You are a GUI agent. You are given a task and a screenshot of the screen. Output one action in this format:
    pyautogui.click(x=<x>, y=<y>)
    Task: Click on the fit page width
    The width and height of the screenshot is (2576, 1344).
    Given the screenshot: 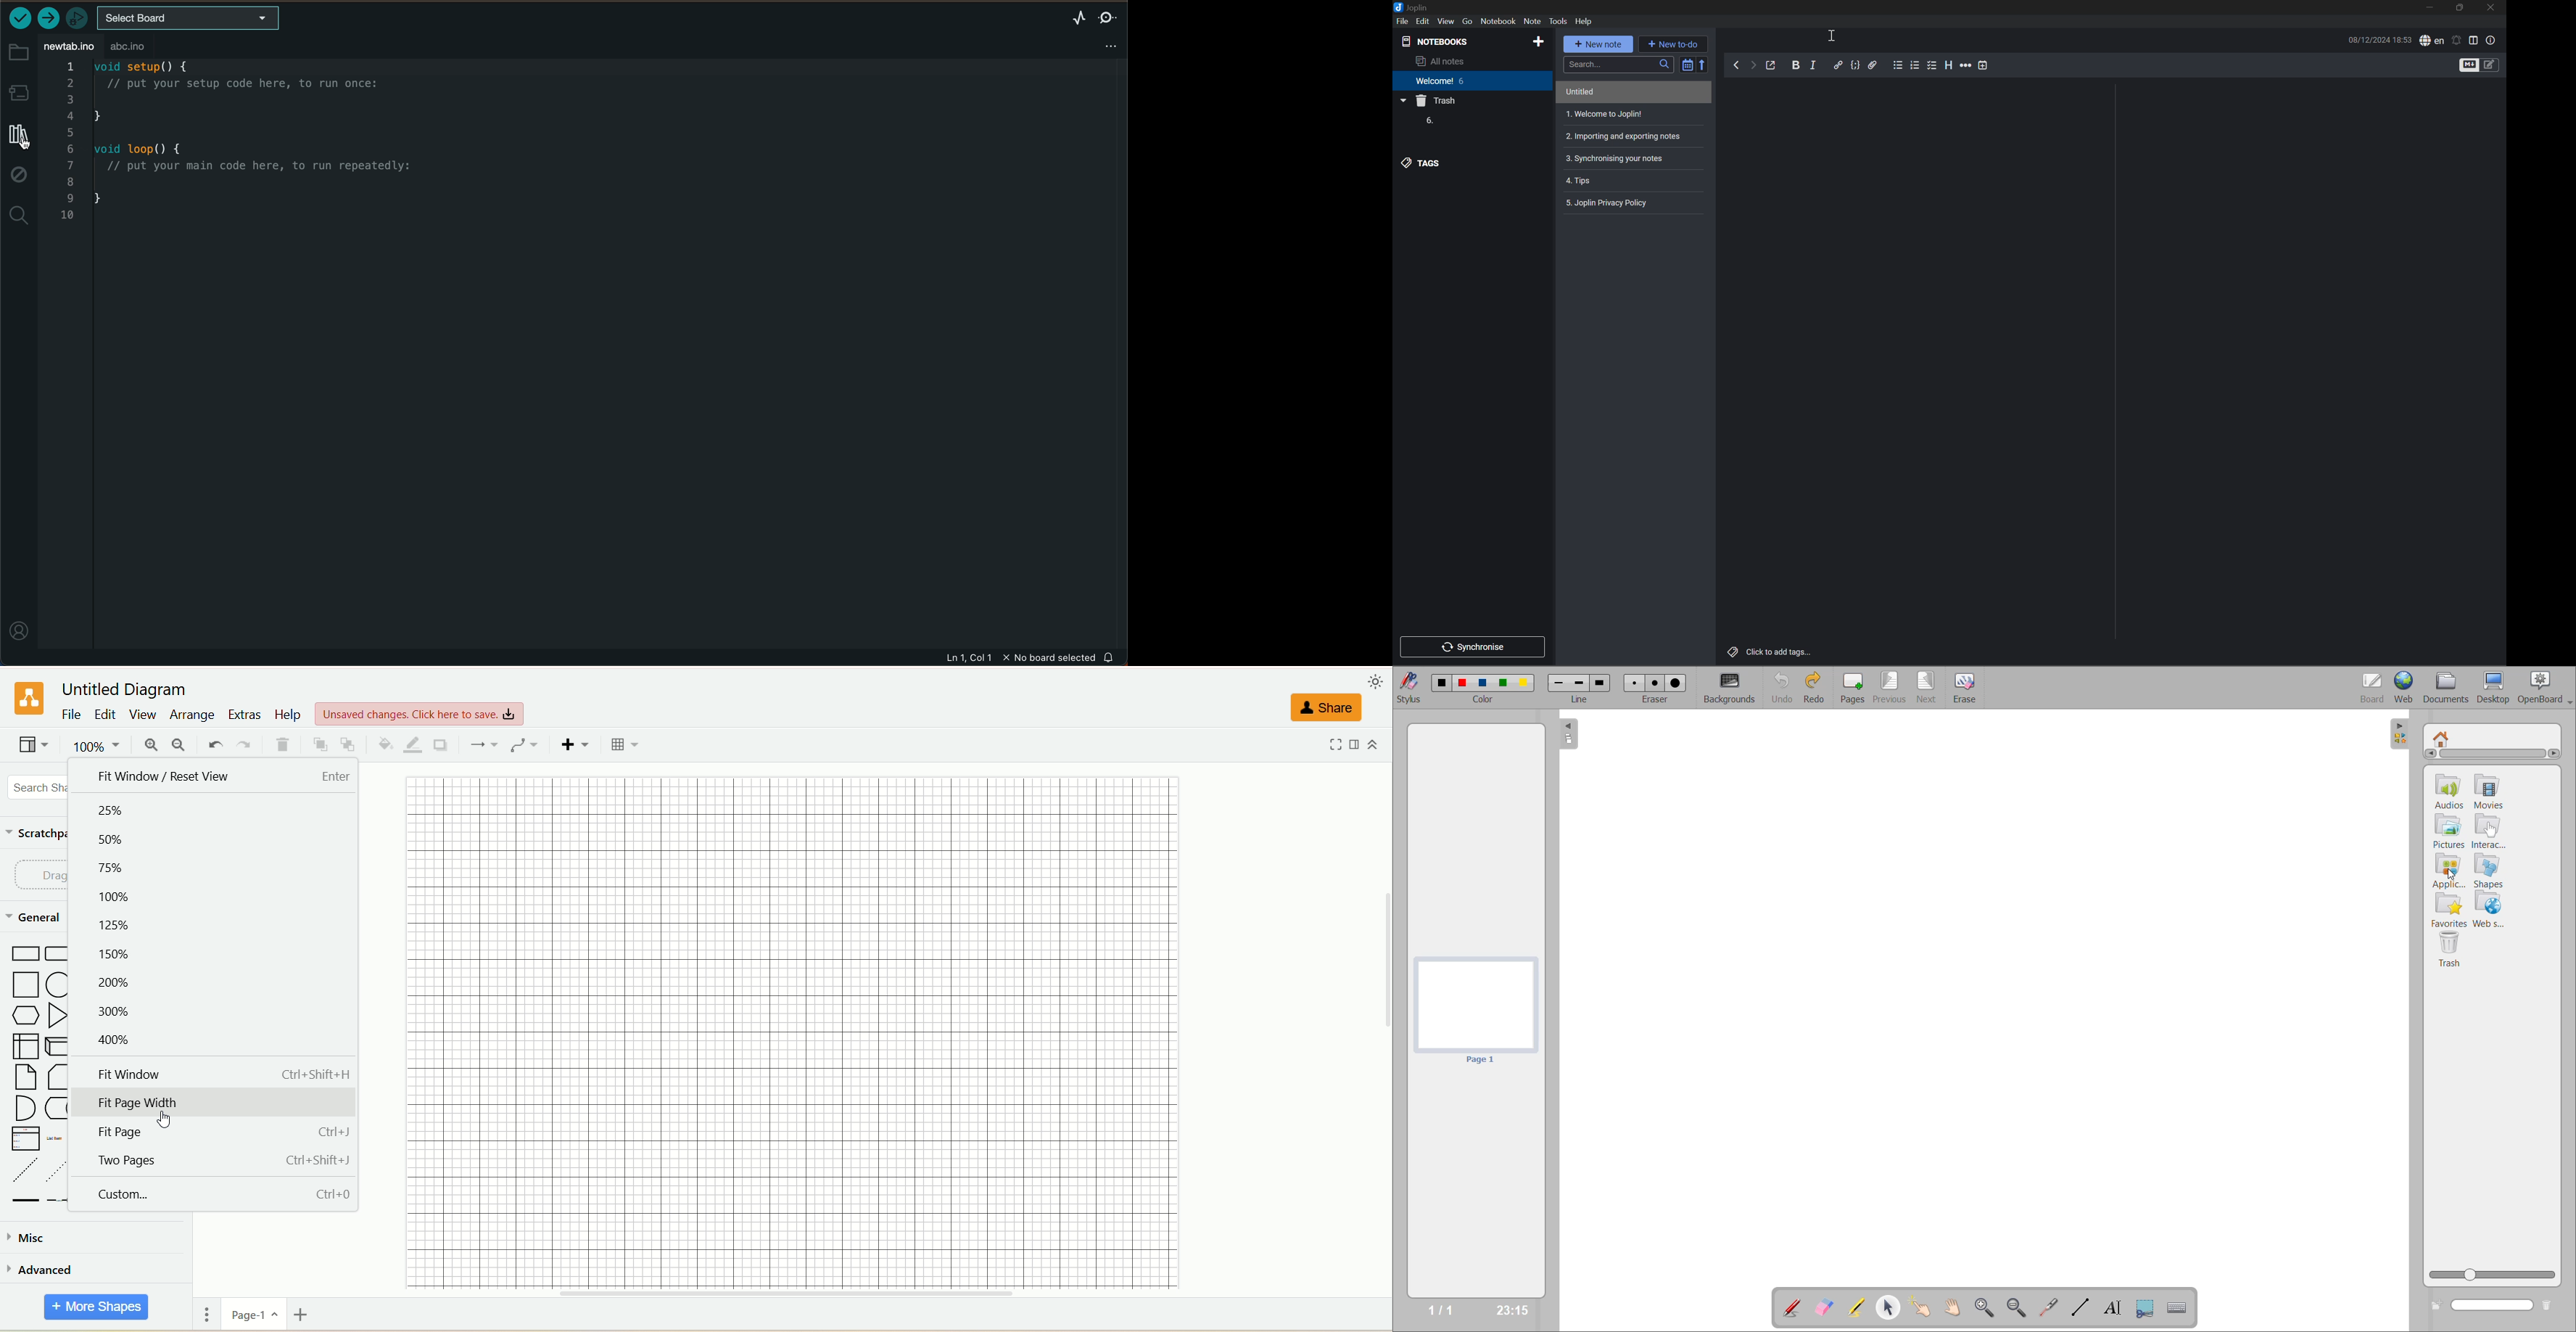 What is the action you would take?
    pyautogui.click(x=217, y=1100)
    